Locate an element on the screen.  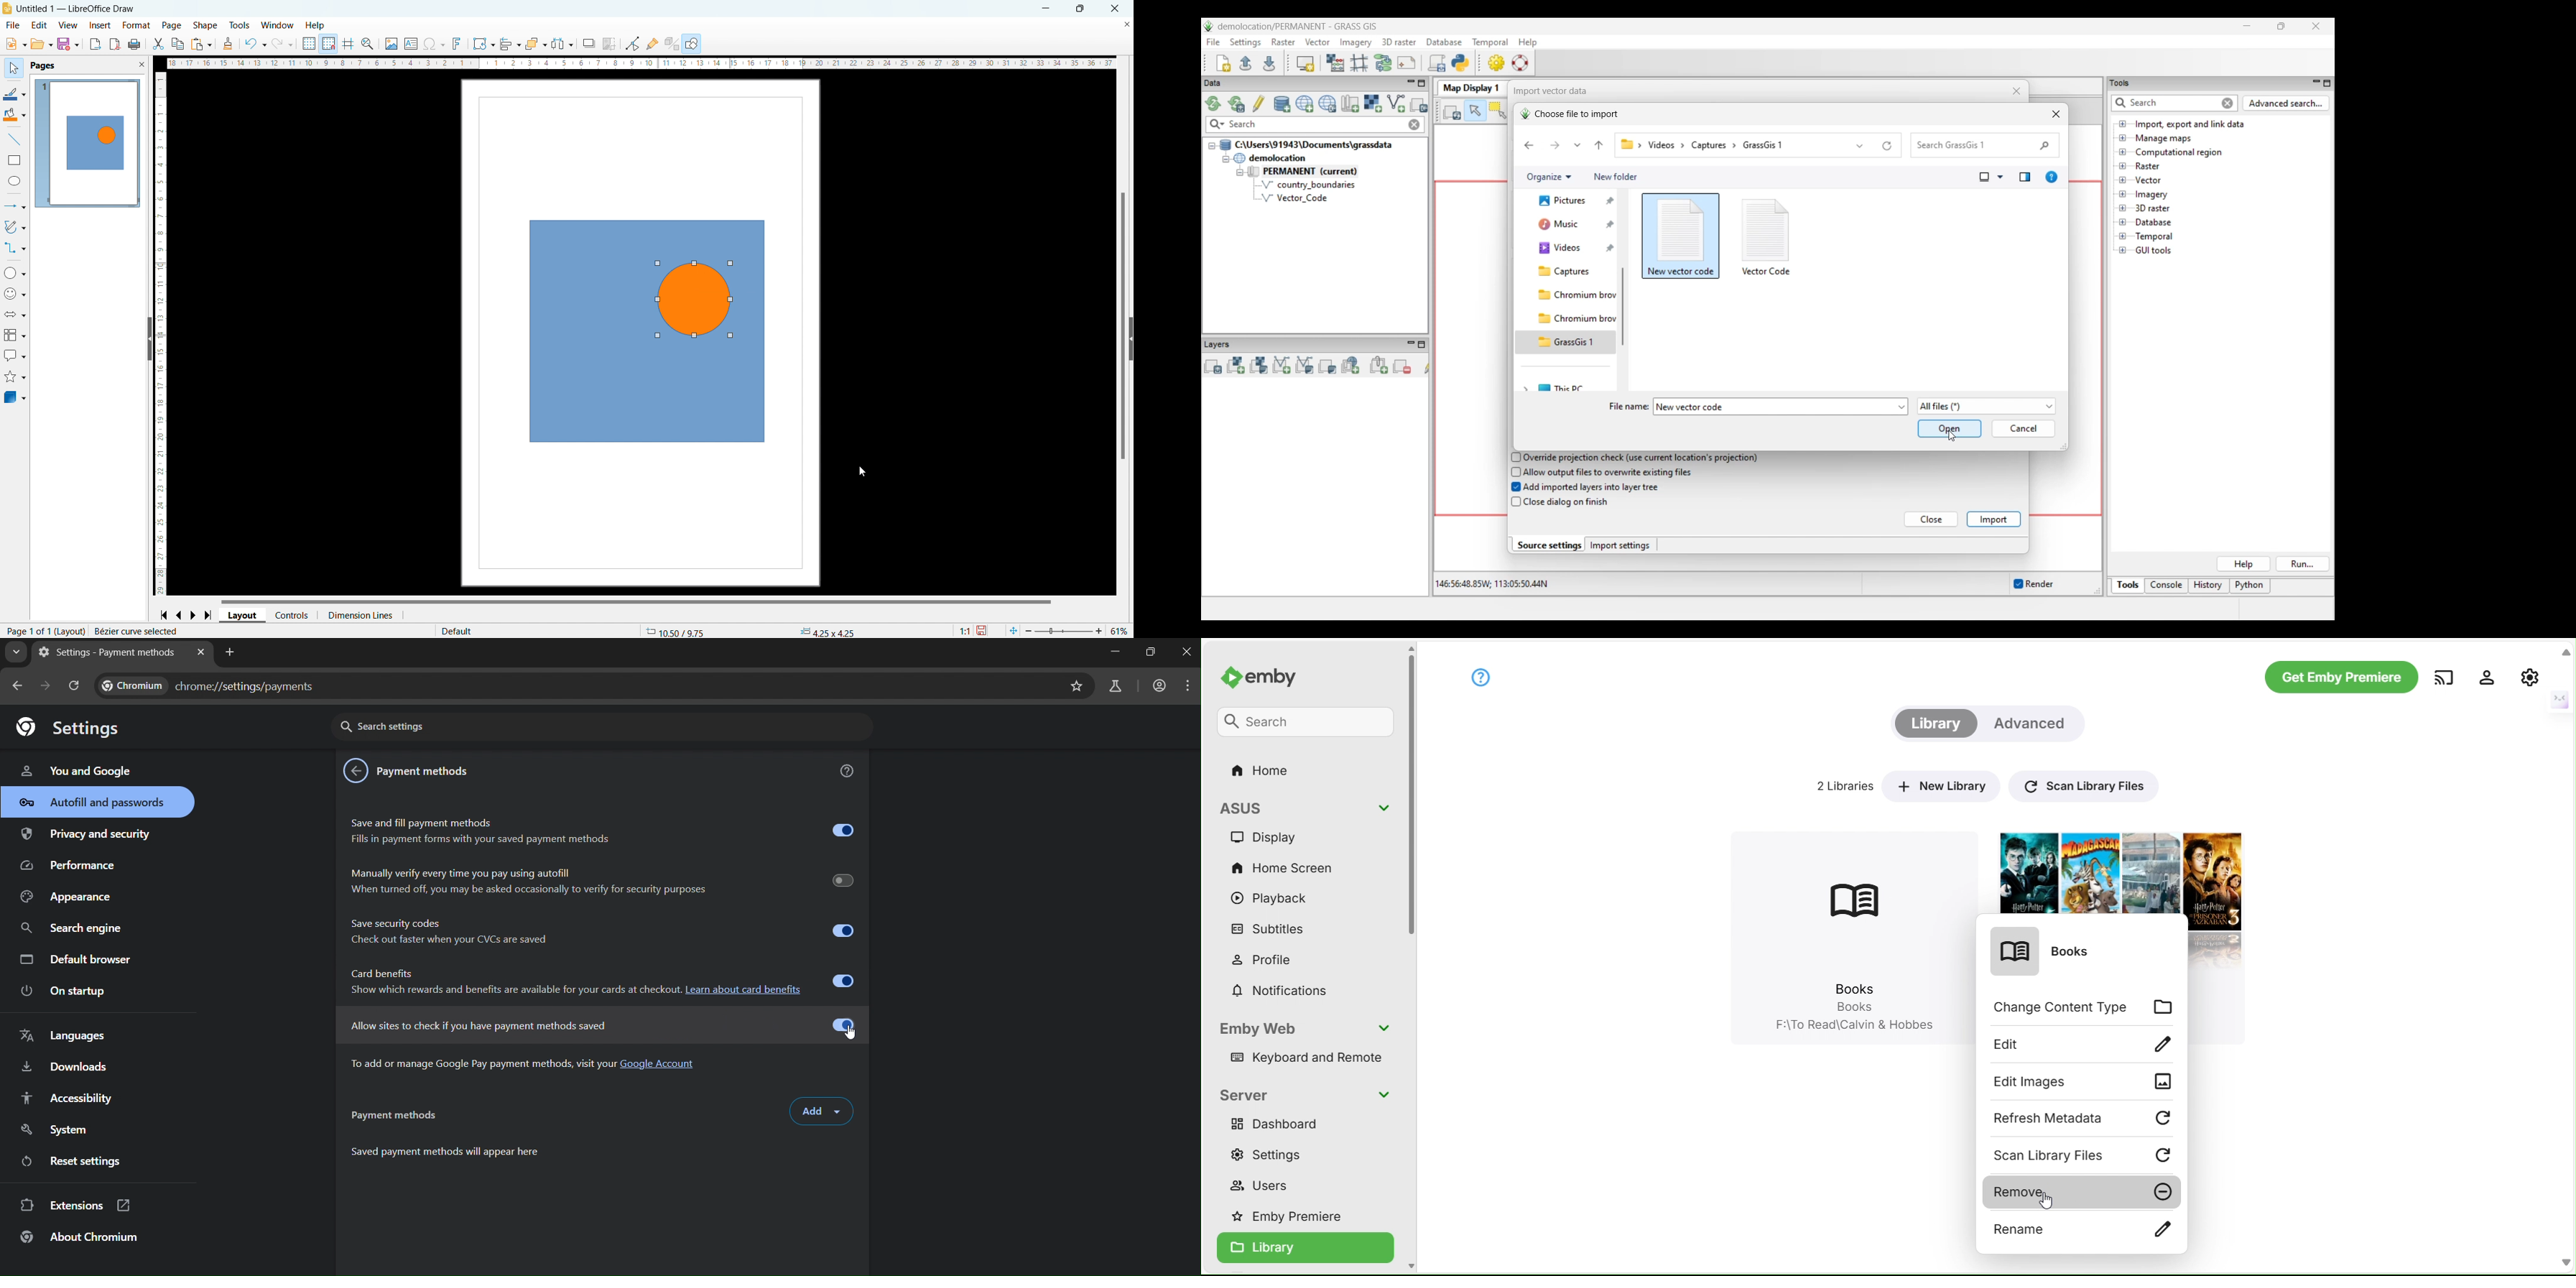
arrange is located at coordinates (536, 44).